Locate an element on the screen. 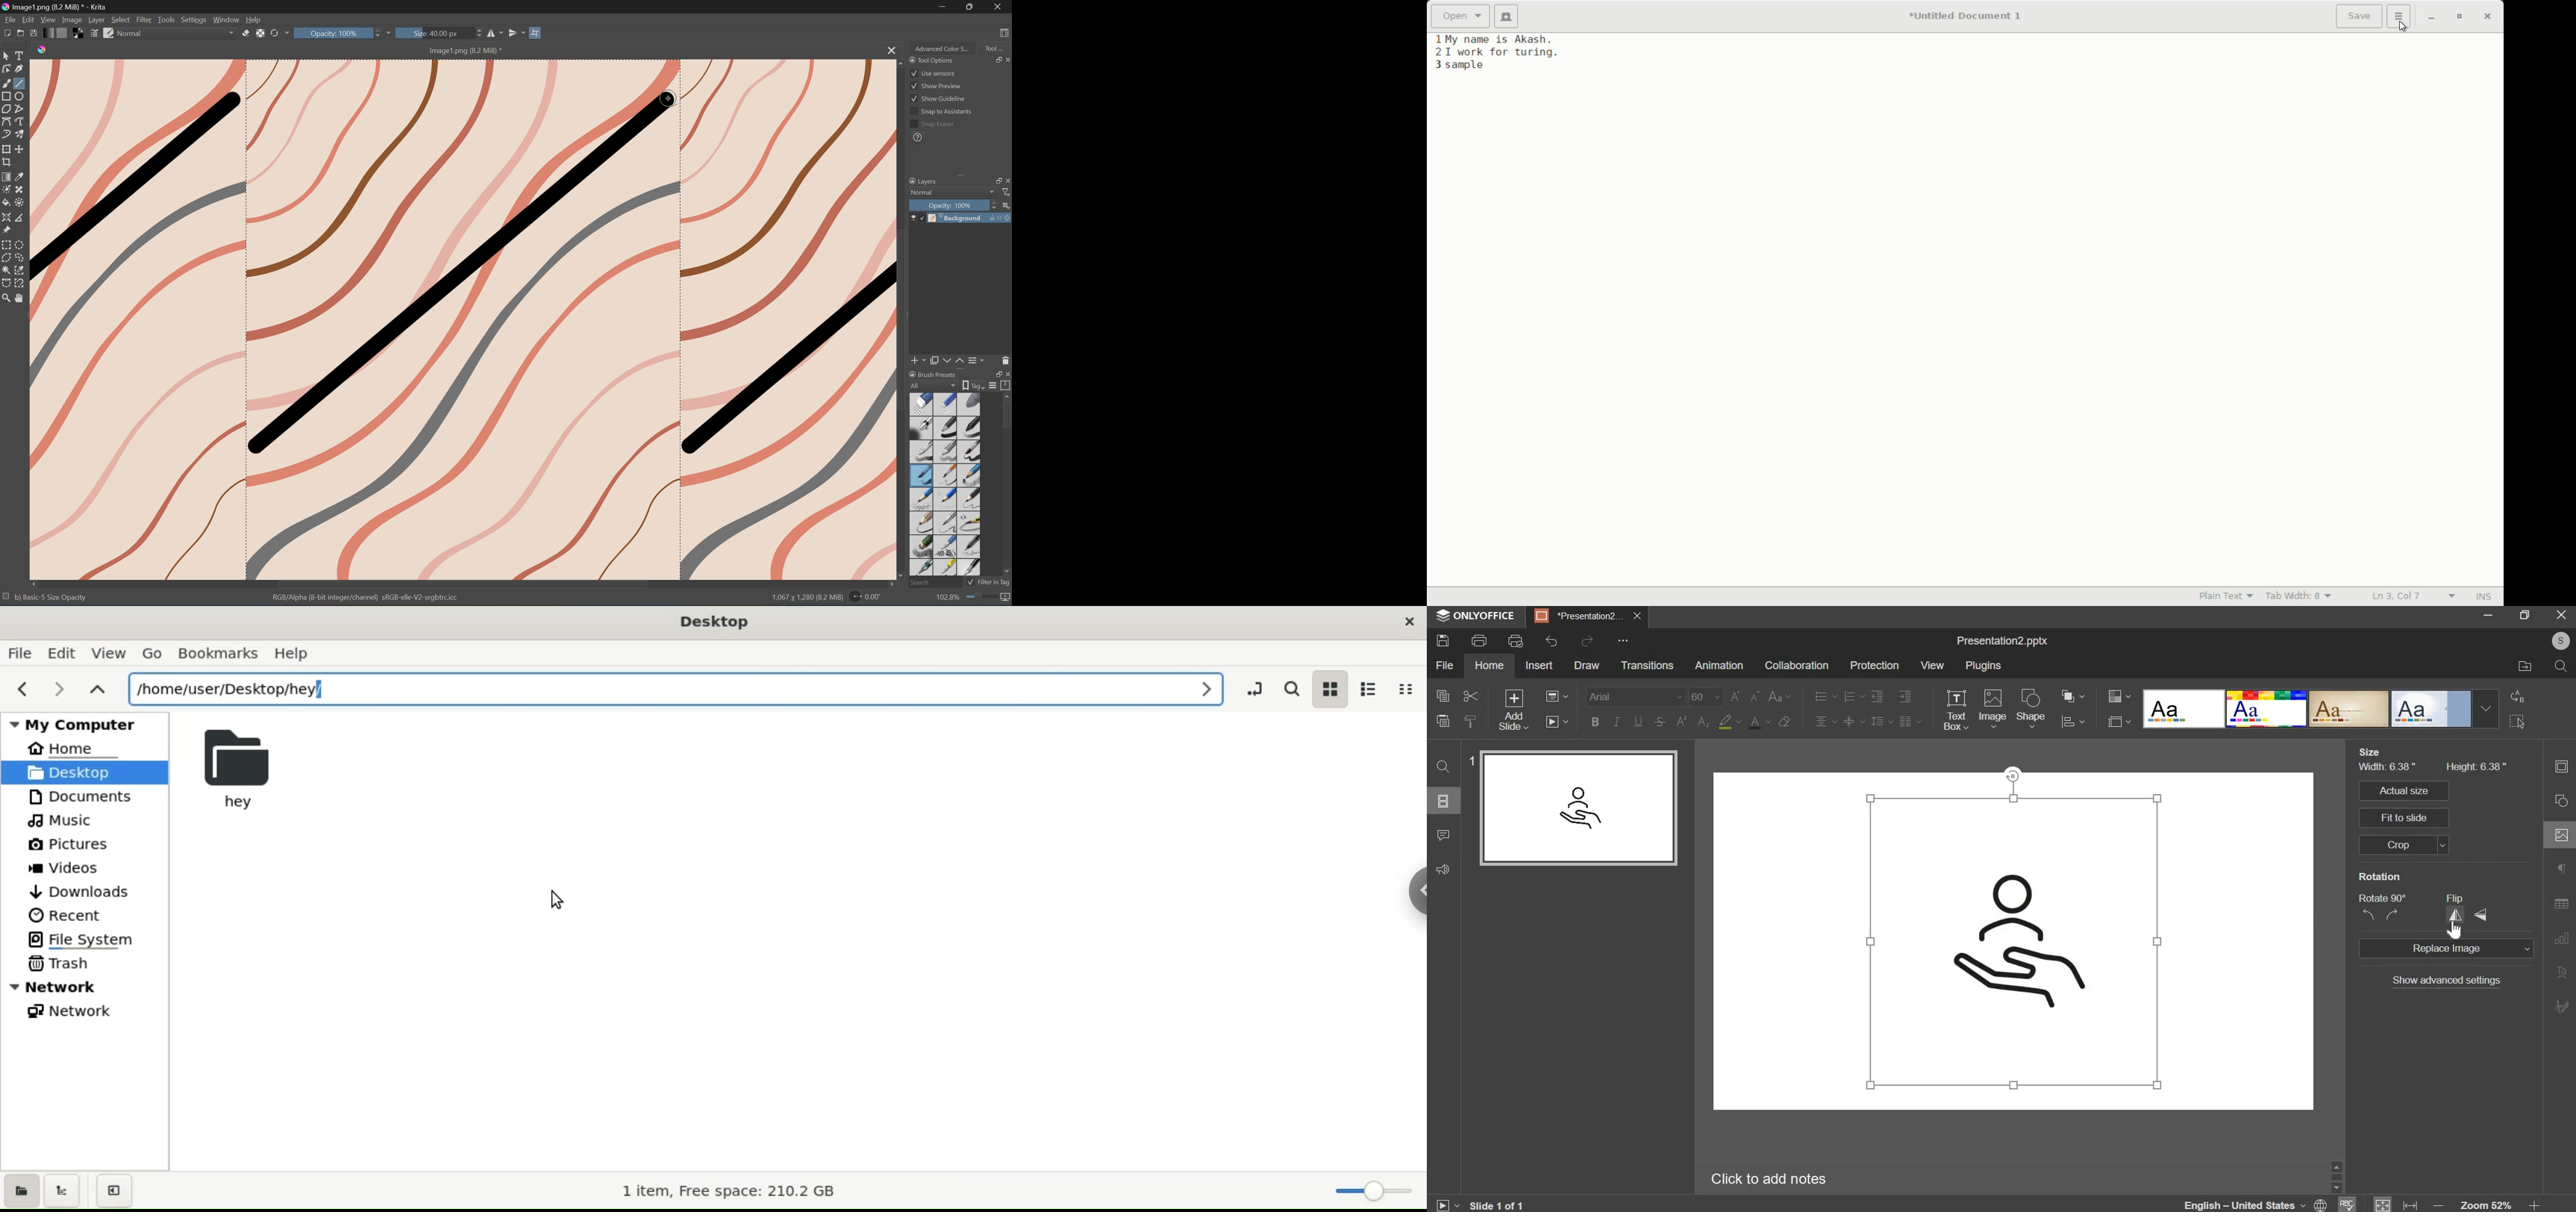  next is located at coordinates (59, 690).